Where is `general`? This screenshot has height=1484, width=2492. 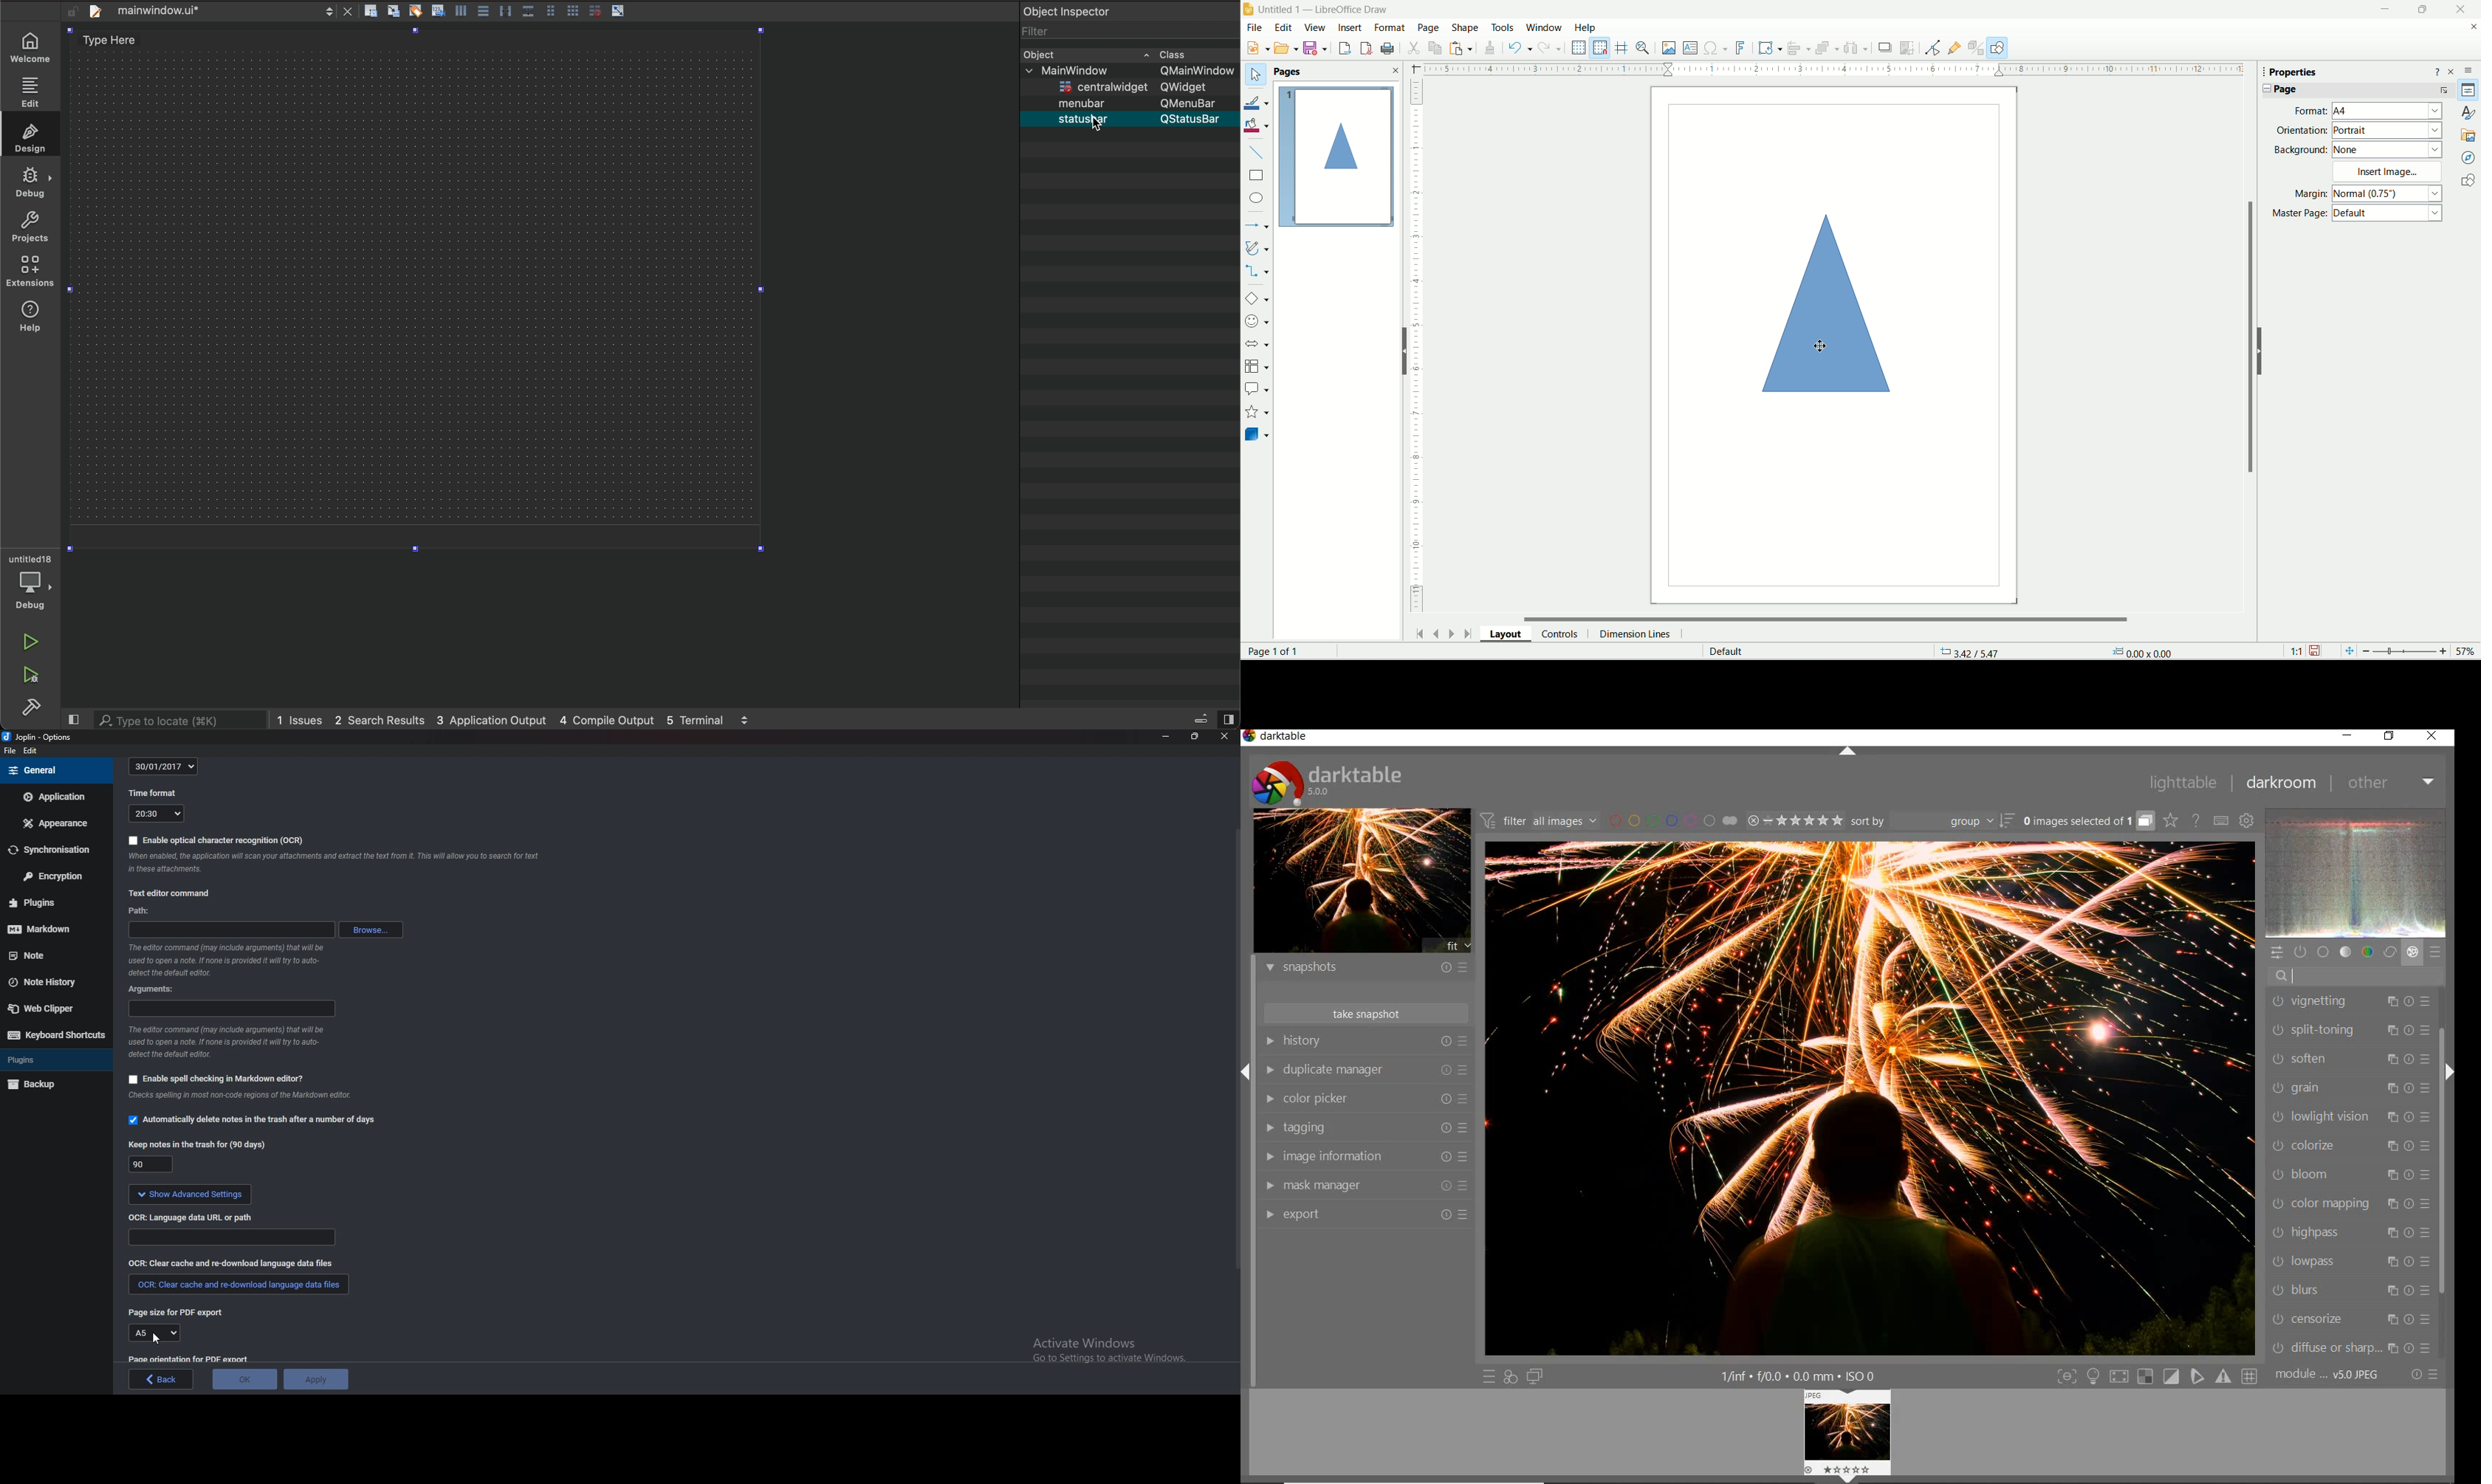 general is located at coordinates (55, 770).